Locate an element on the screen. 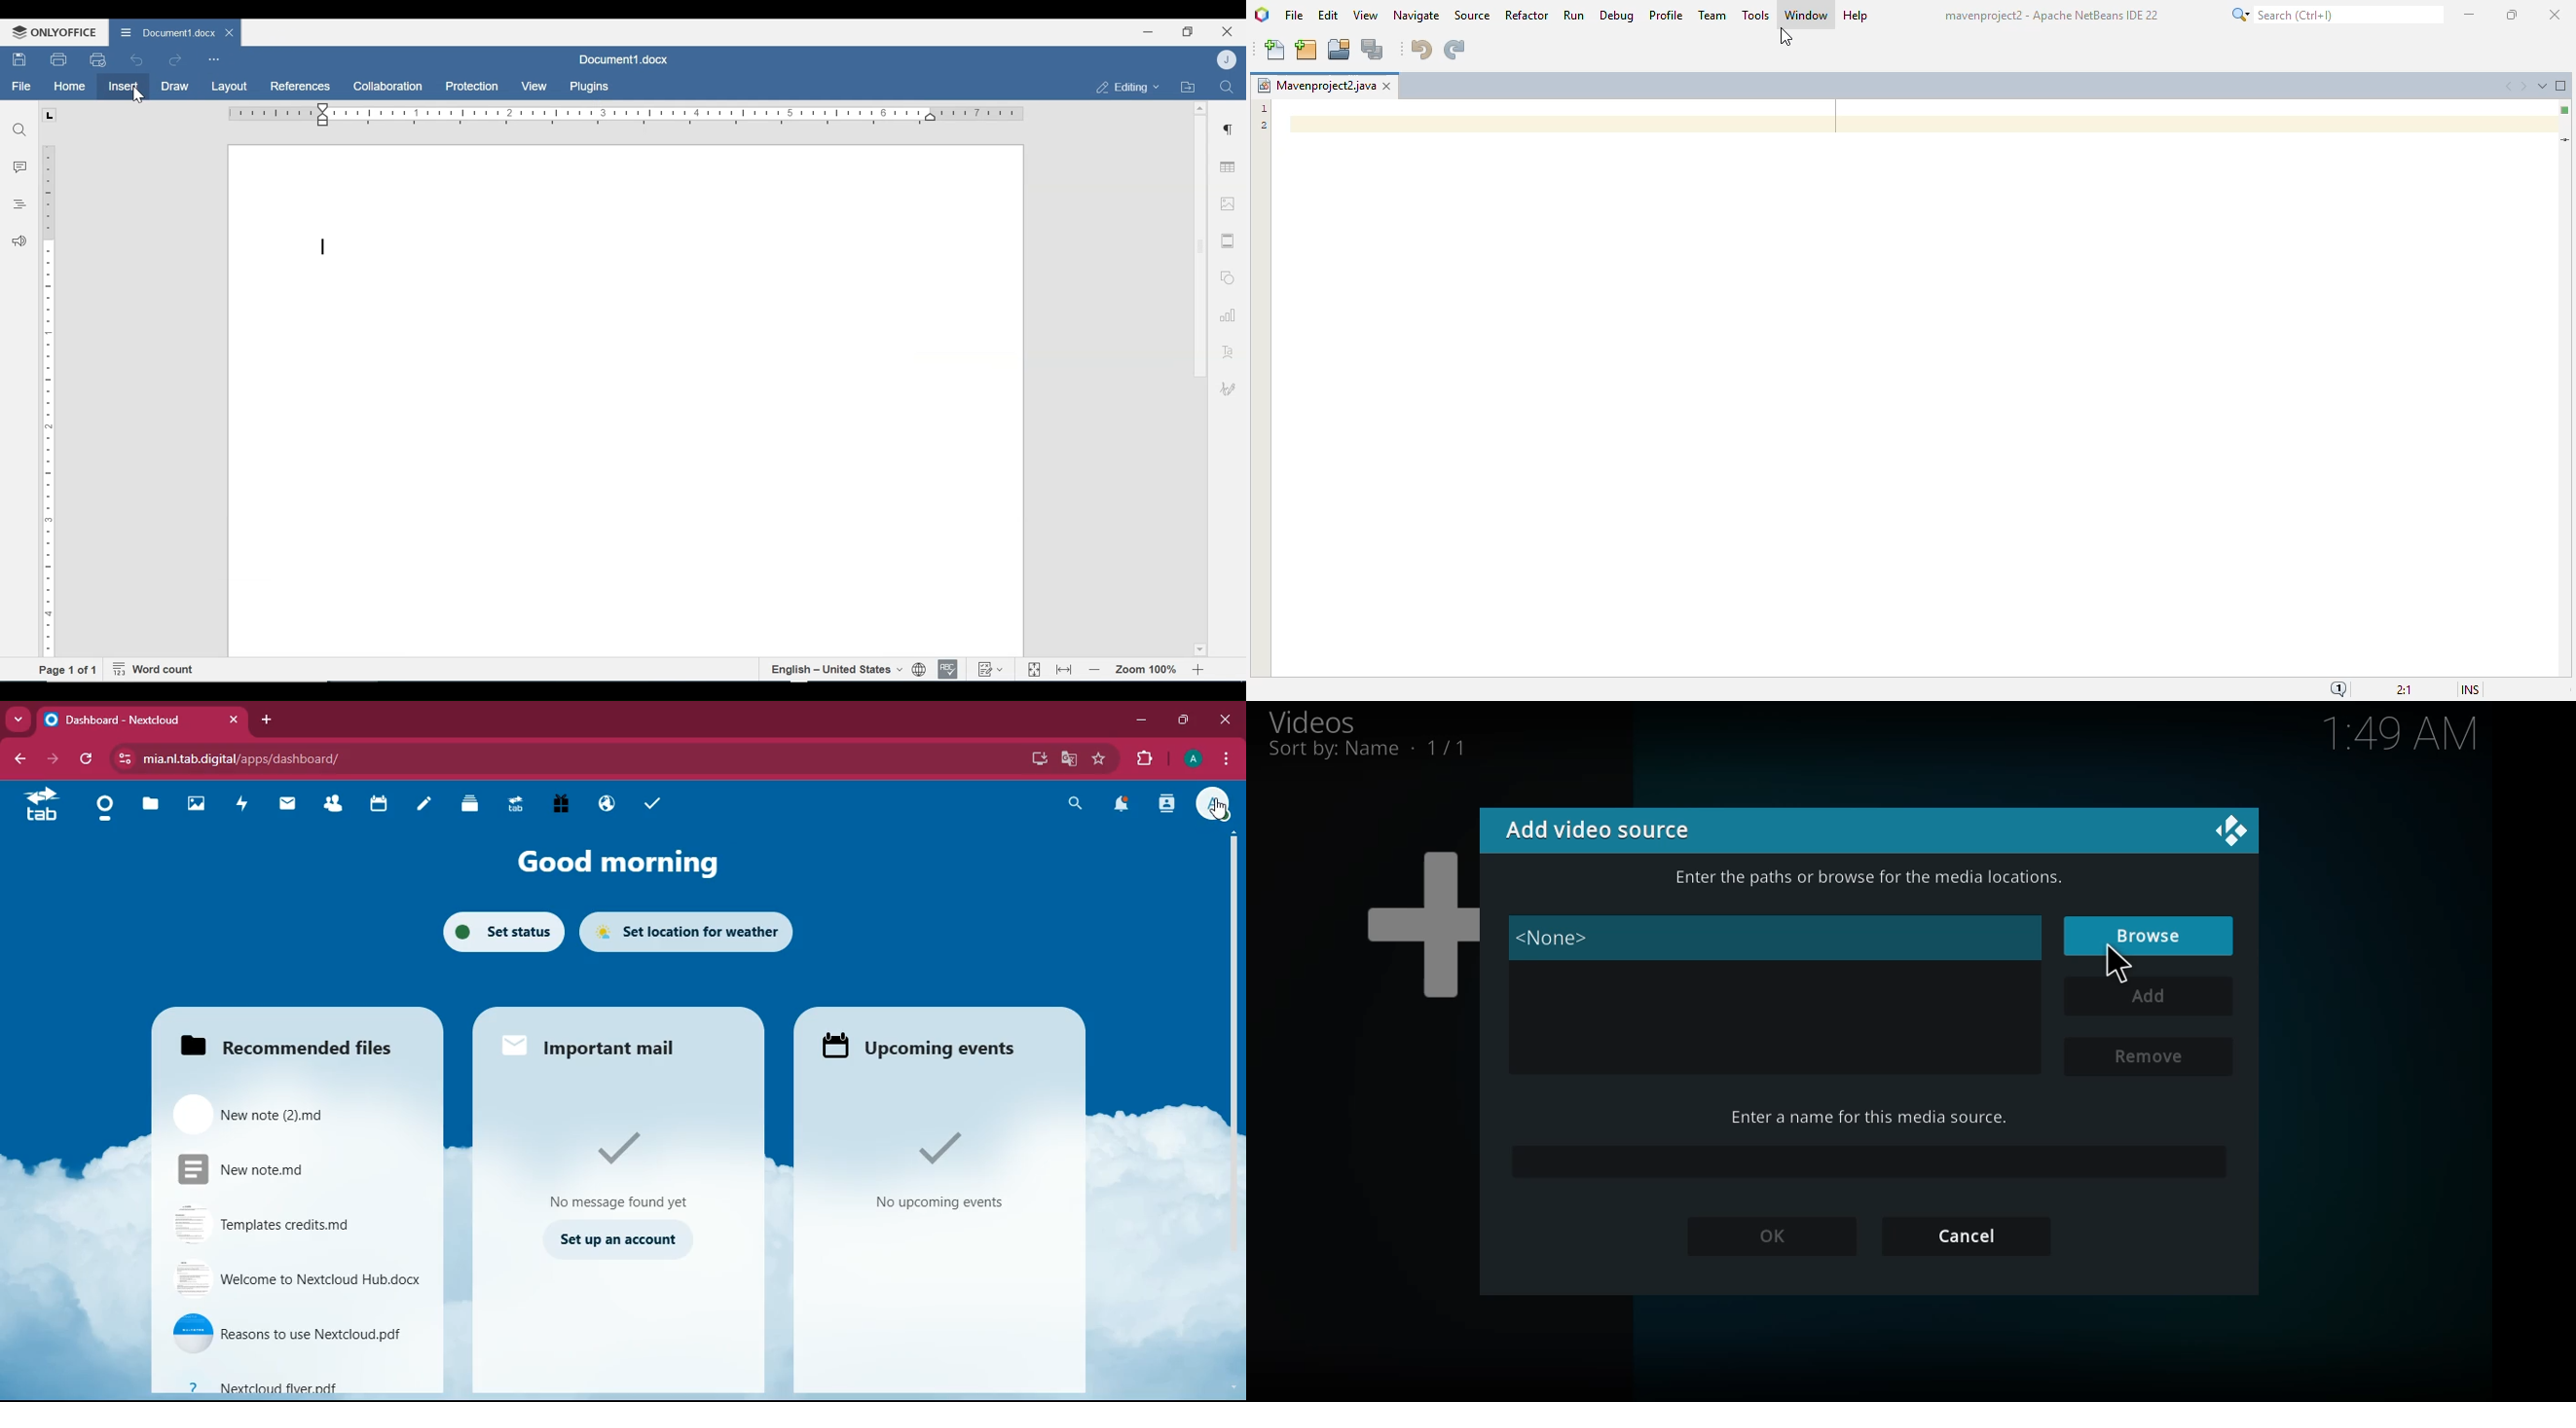  none is located at coordinates (1559, 938).